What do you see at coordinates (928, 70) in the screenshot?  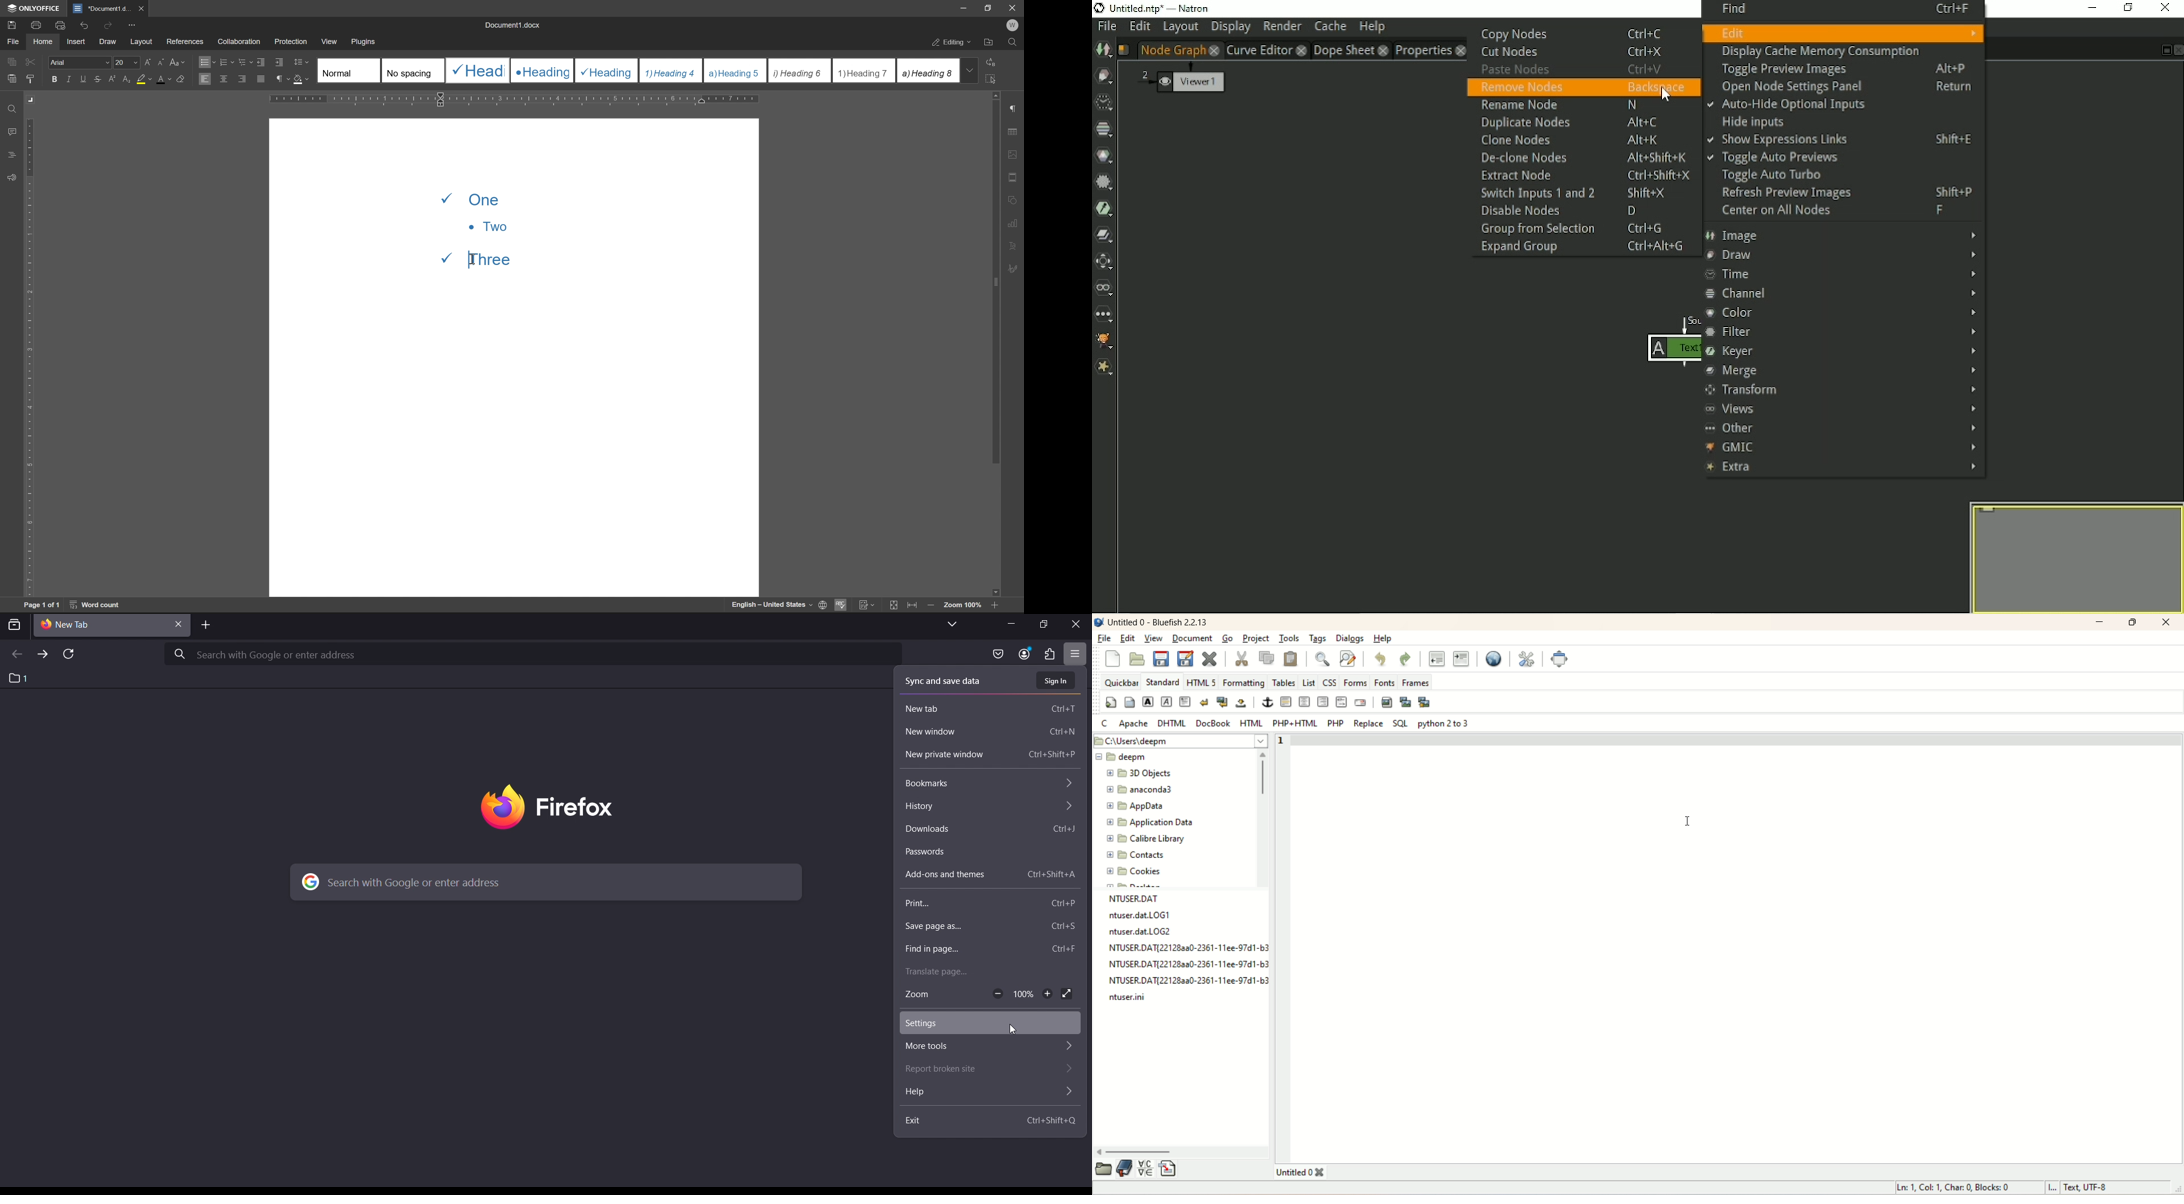 I see `Heading 8` at bounding box center [928, 70].